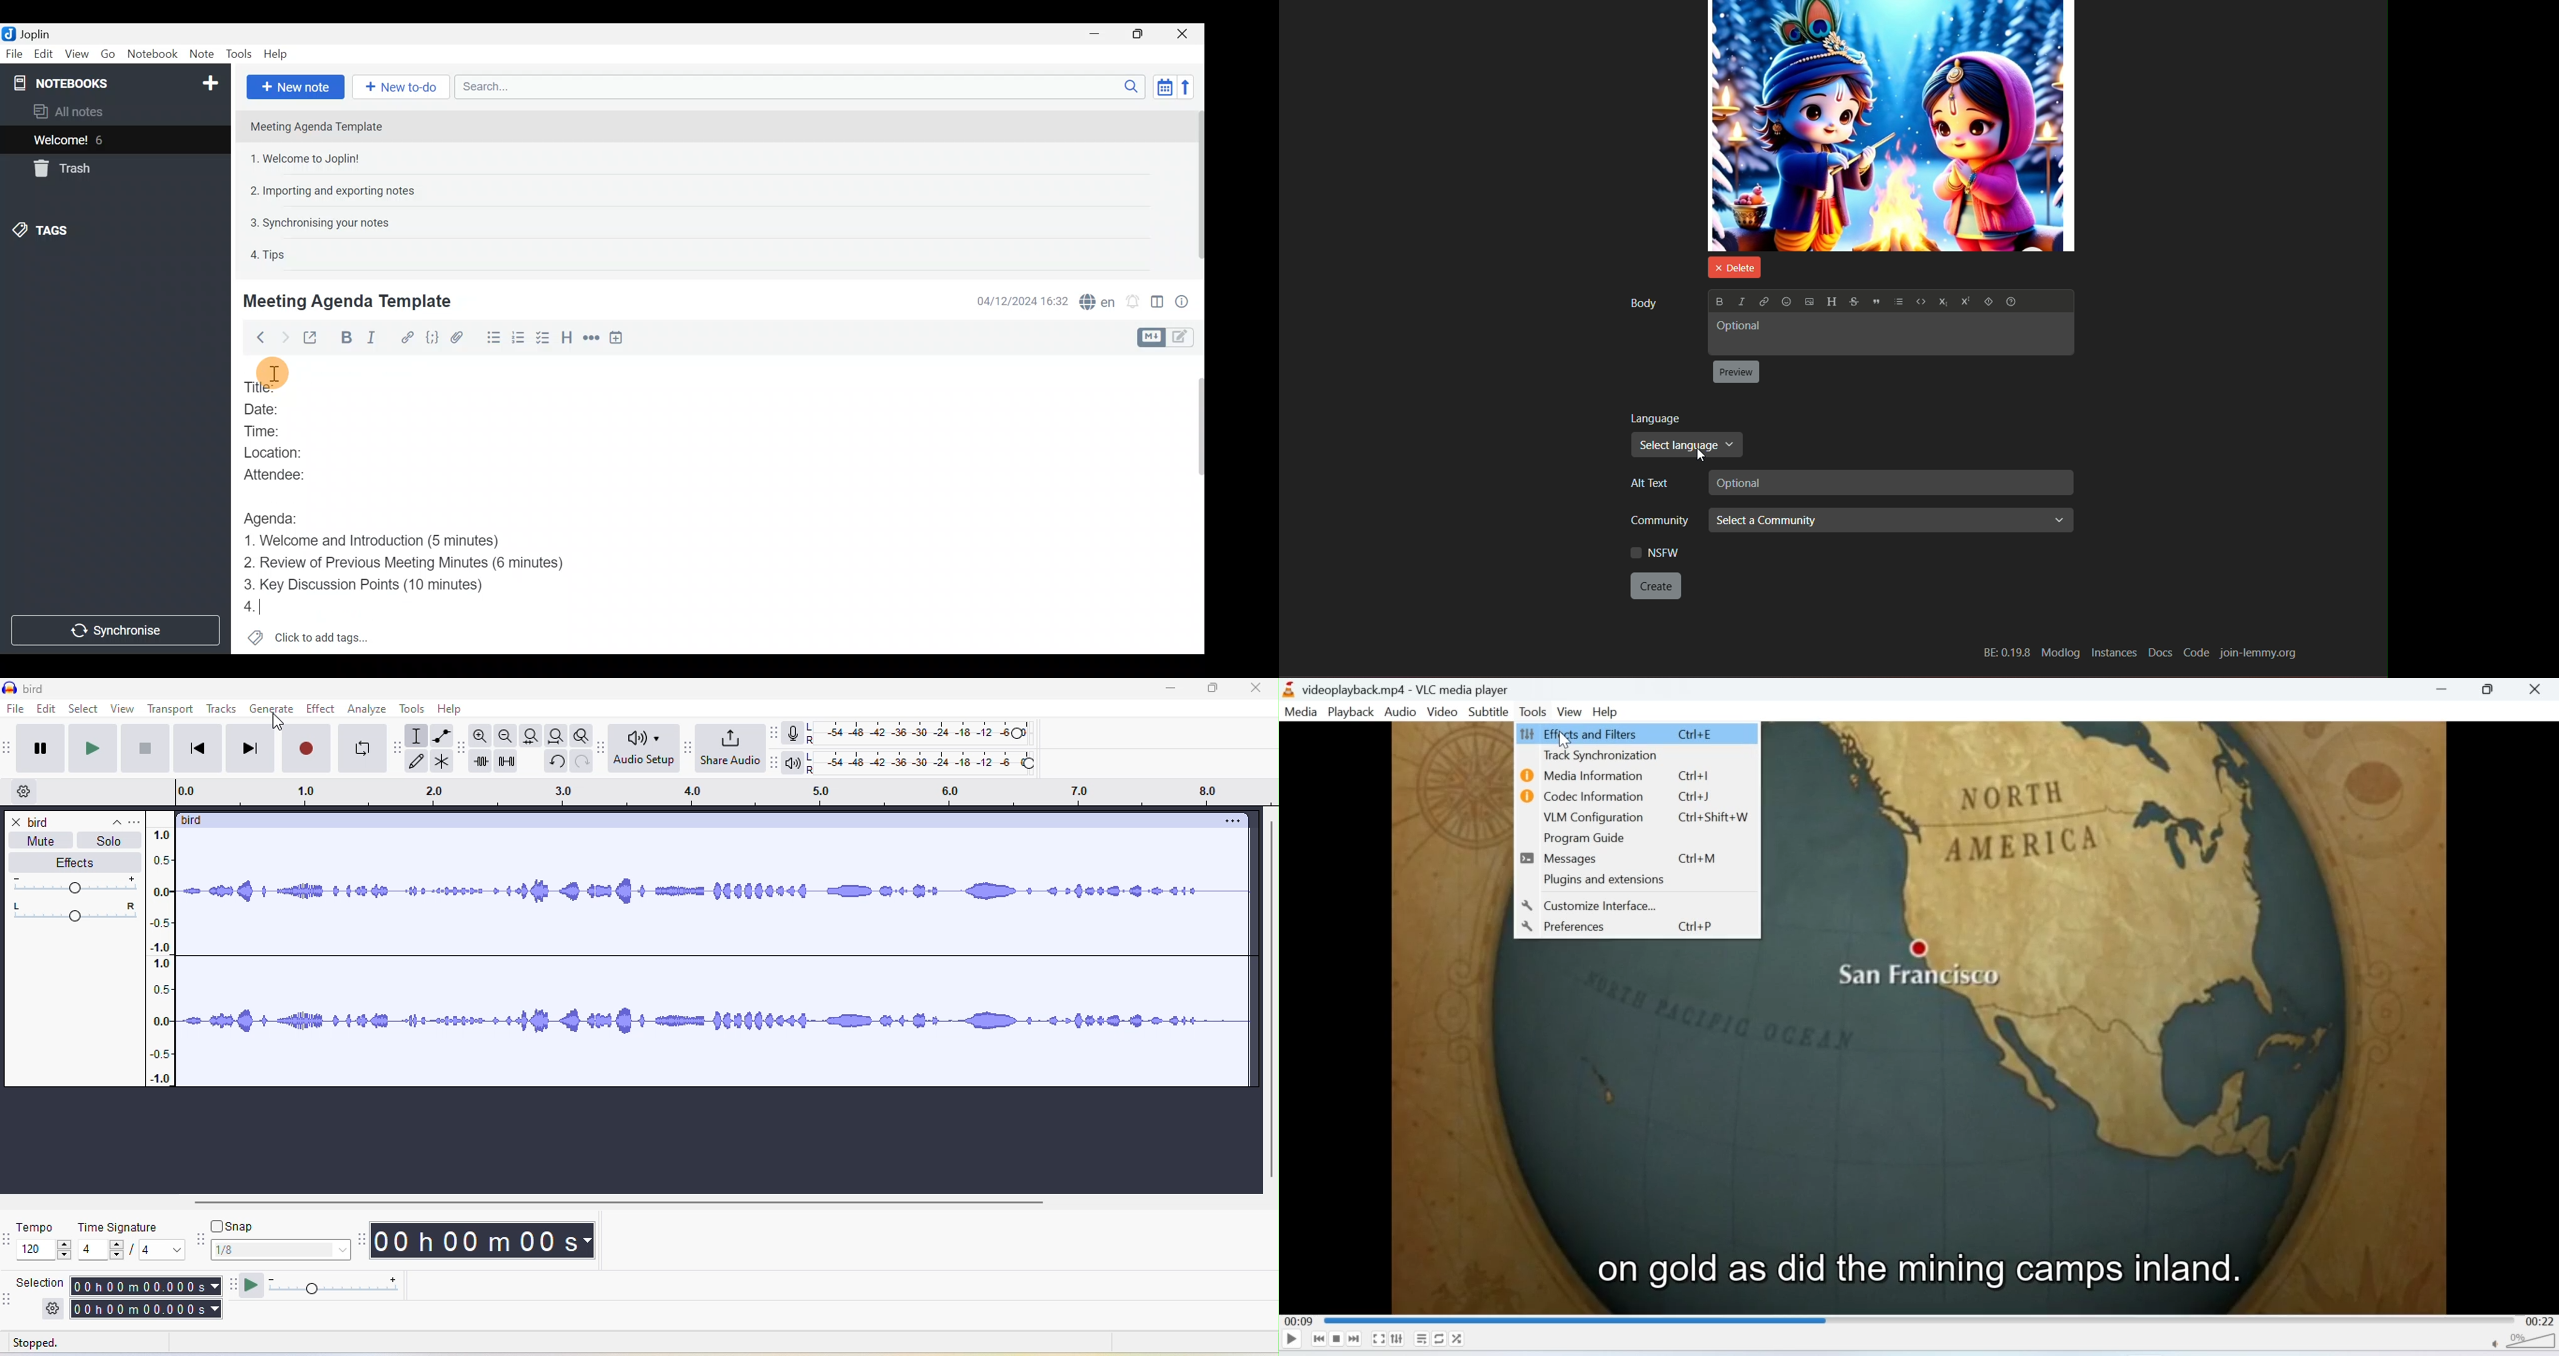 Image resolution: width=2576 pixels, height=1372 pixels. I want to click on play at speed, so click(336, 1286).